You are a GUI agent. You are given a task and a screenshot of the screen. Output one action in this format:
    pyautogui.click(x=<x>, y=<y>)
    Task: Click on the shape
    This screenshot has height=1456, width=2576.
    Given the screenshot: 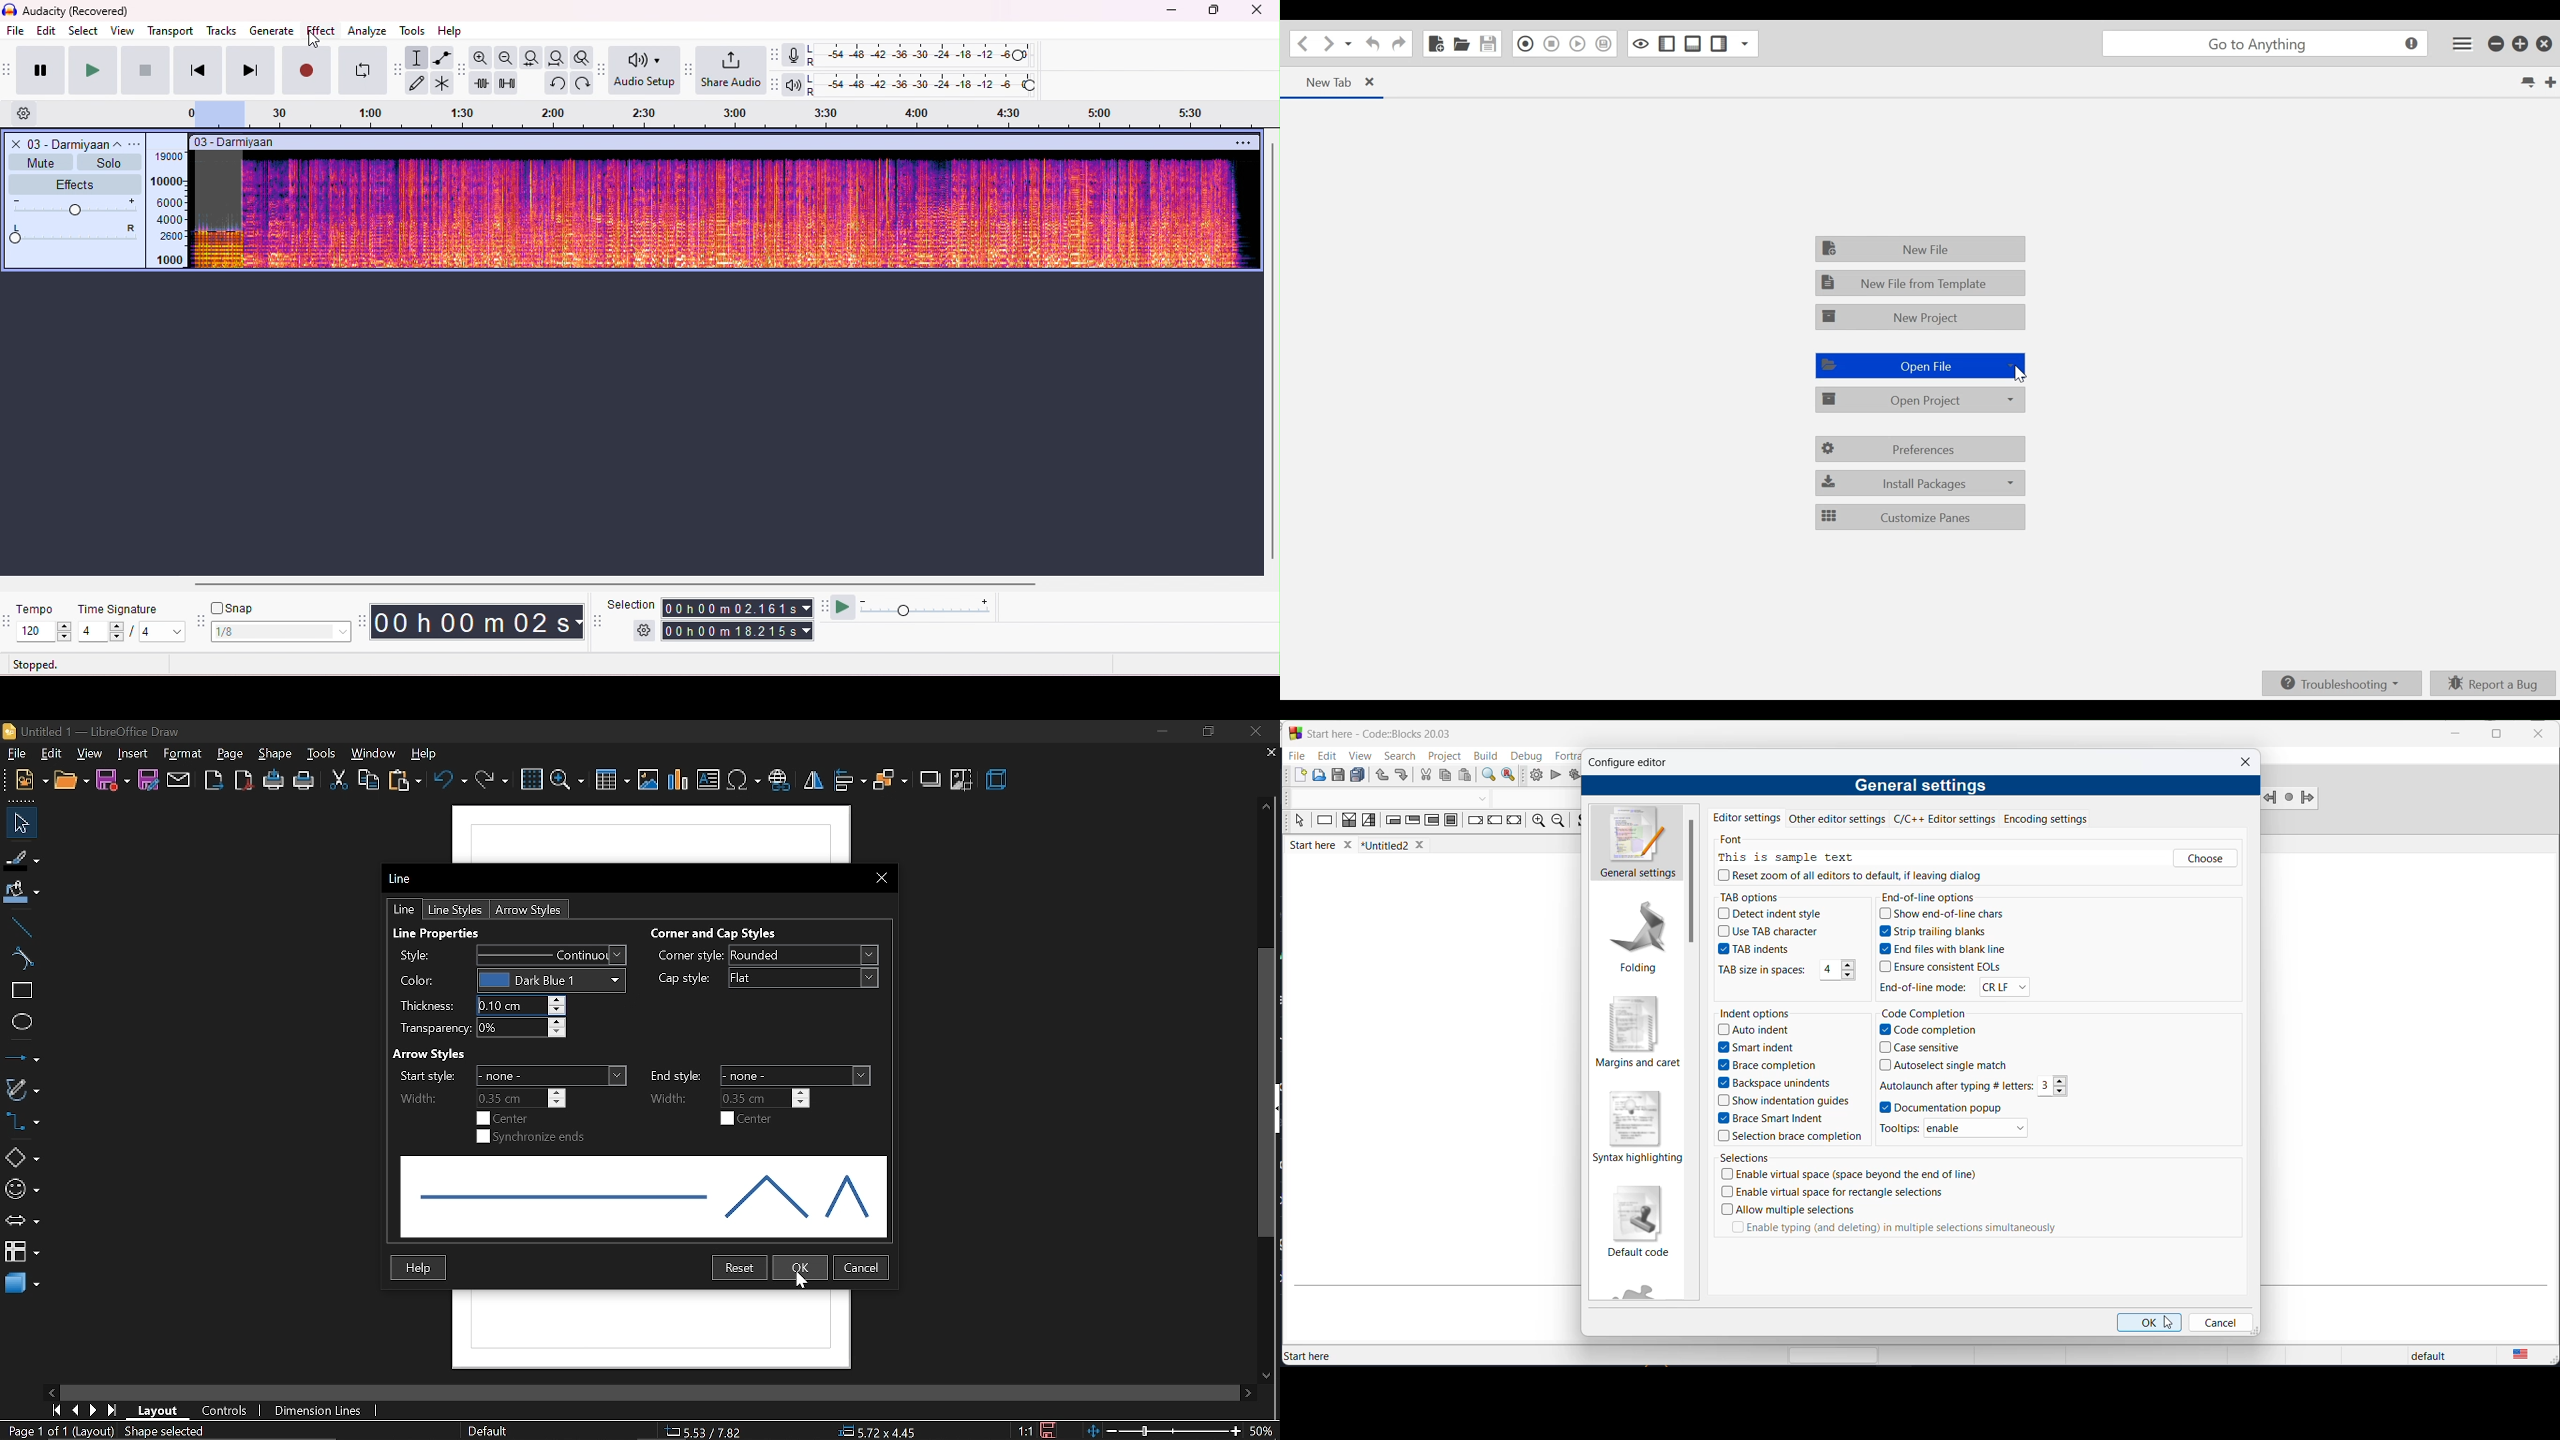 What is the action you would take?
    pyautogui.click(x=277, y=755)
    